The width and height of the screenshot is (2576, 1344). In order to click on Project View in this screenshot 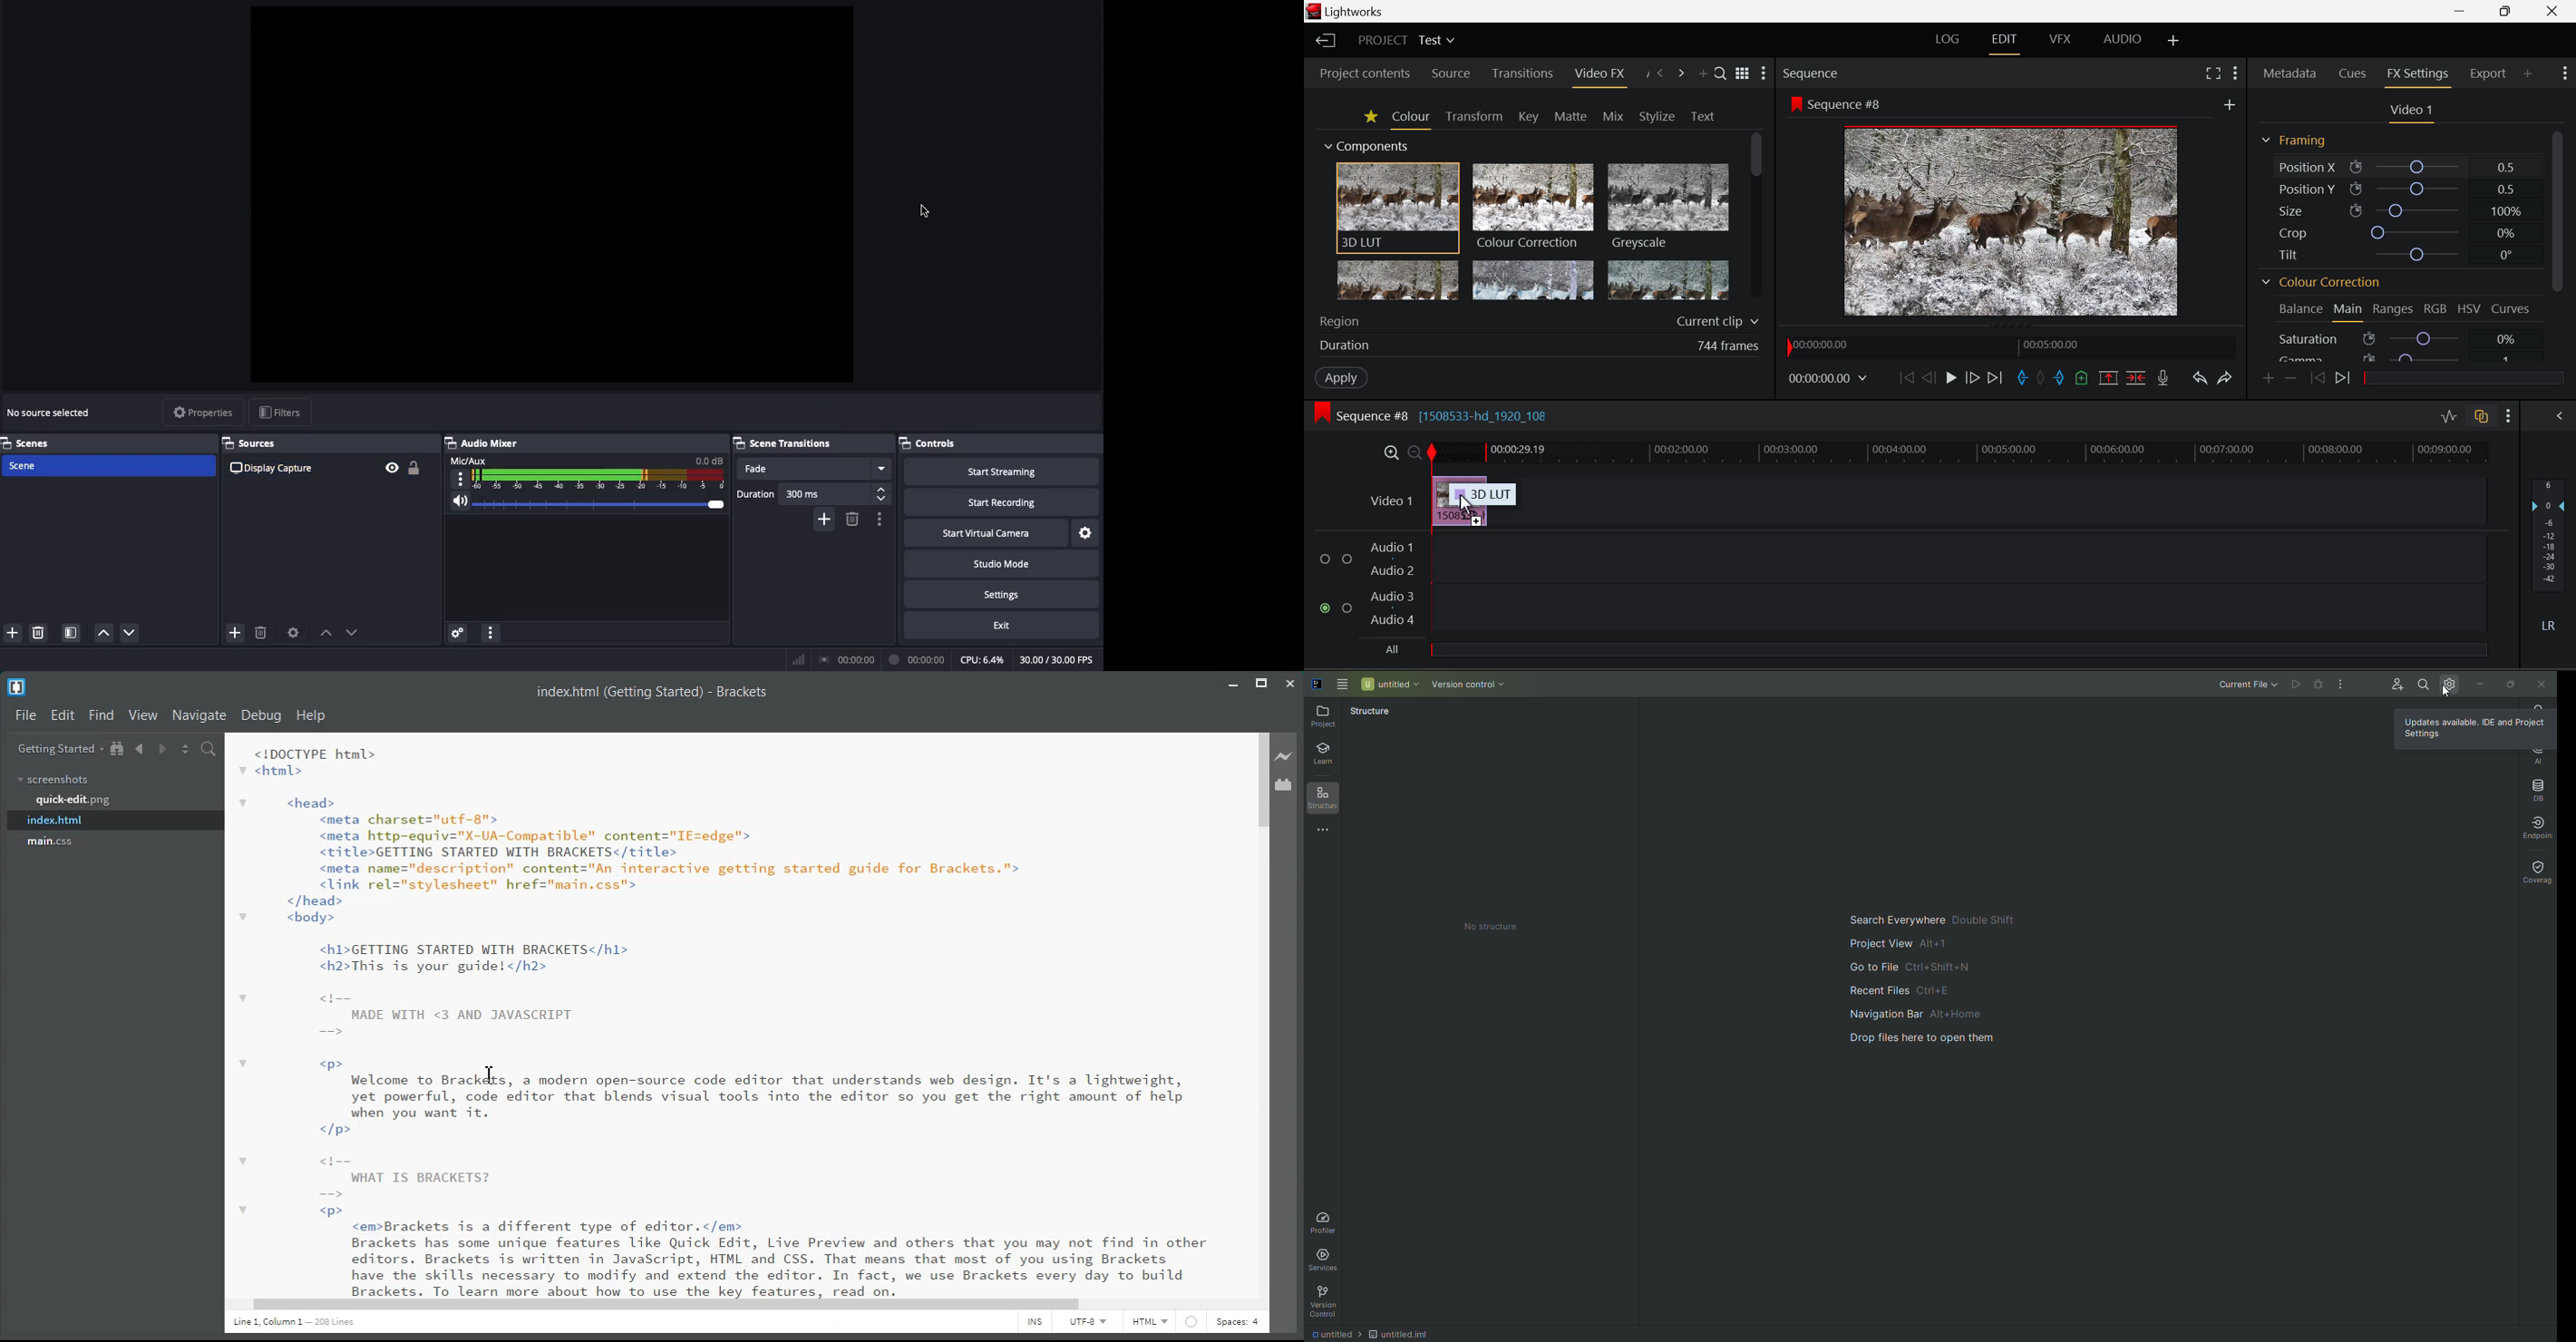, I will do `click(1899, 943)`.